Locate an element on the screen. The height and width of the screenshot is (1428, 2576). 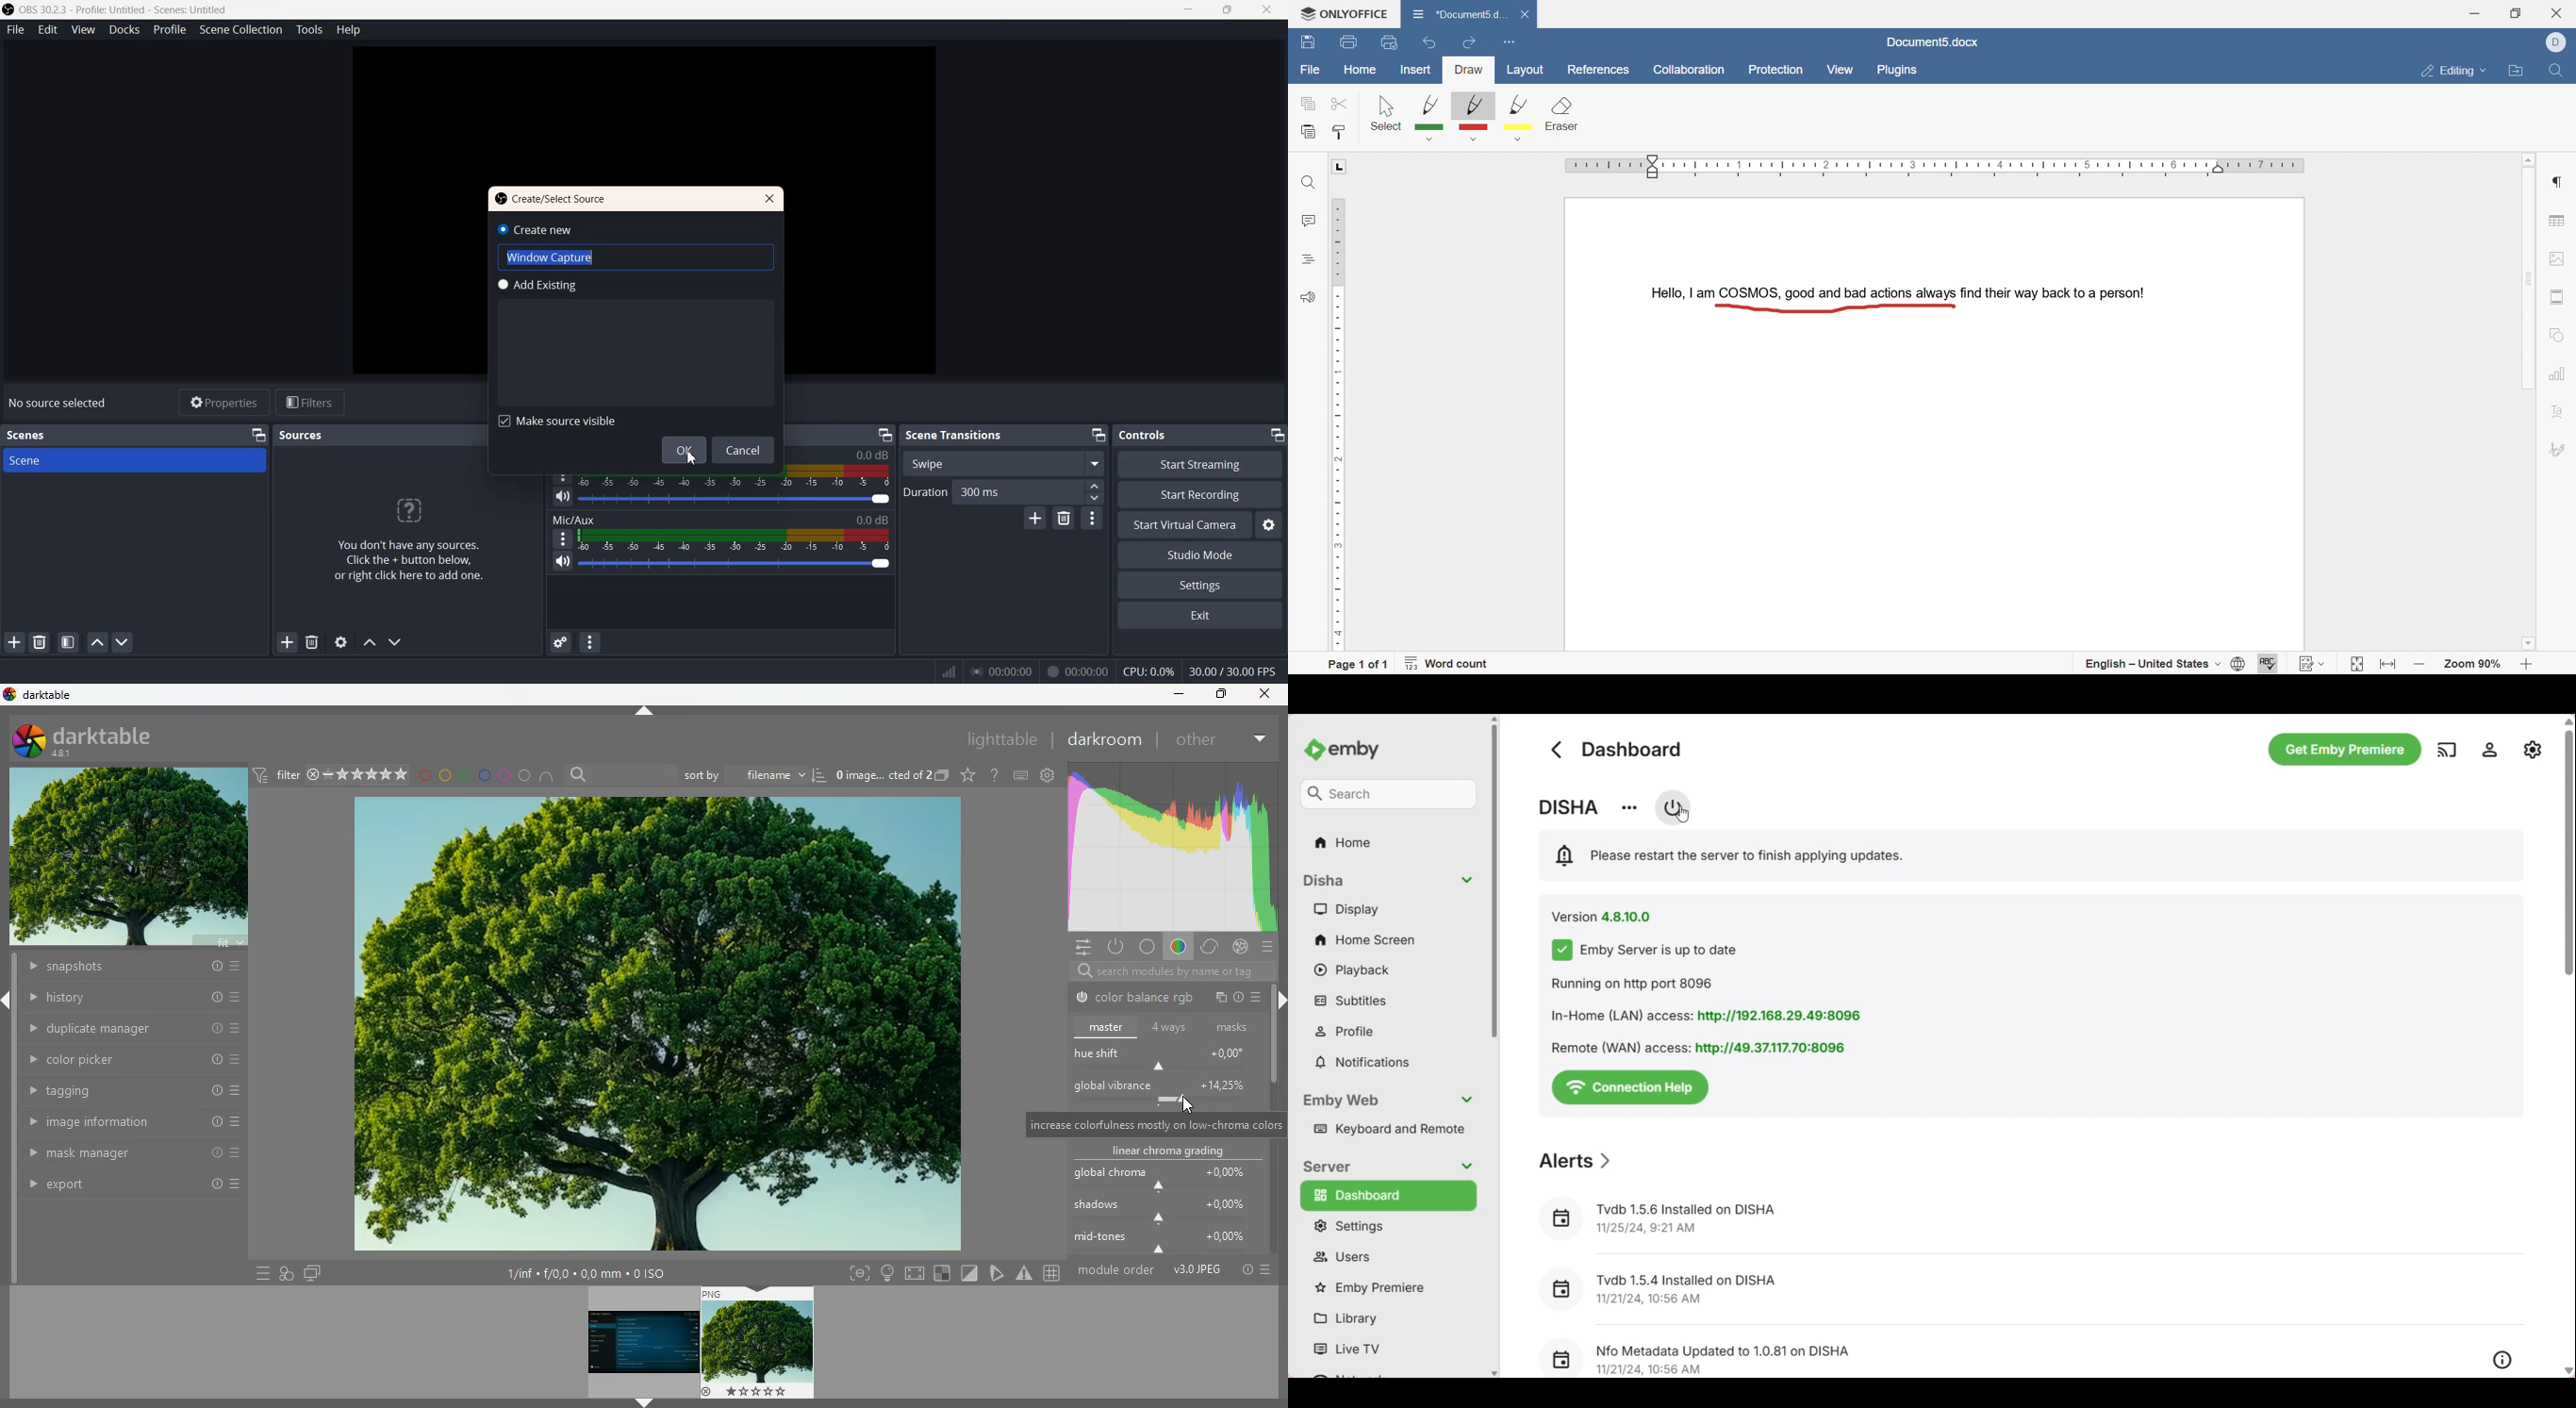
image information is located at coordinates (134, 1122).